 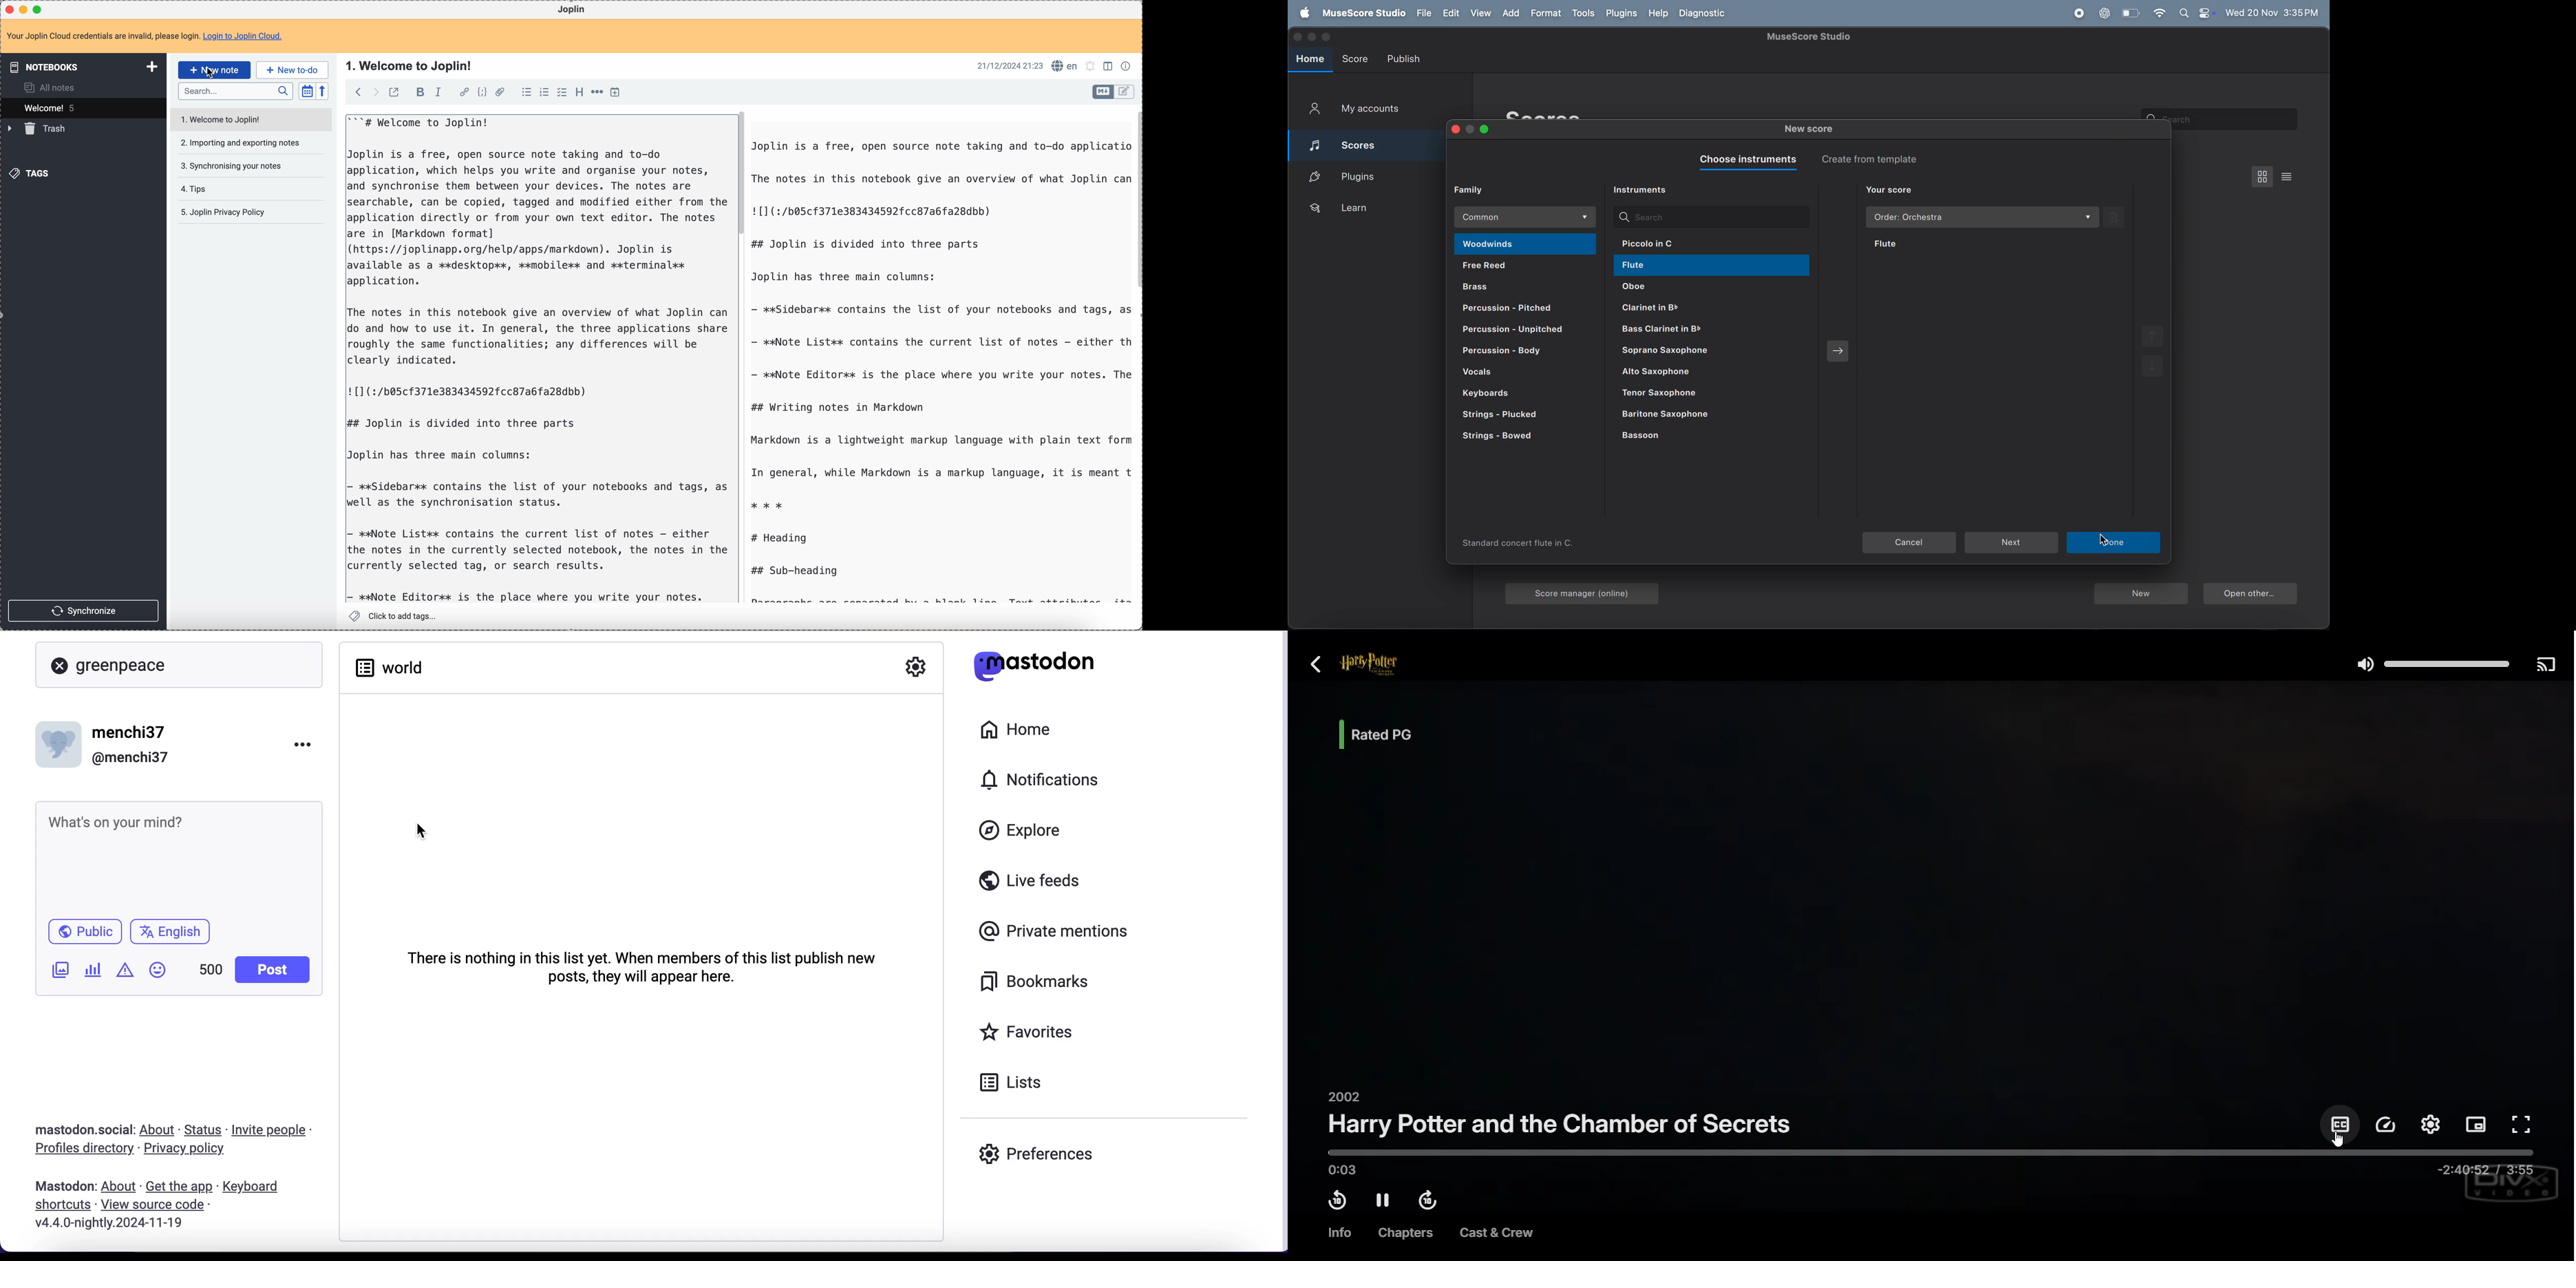 What do you see at coordinates (209, 75) in the screenshot?
I see `Cursor` at bounding box center [209, 75].